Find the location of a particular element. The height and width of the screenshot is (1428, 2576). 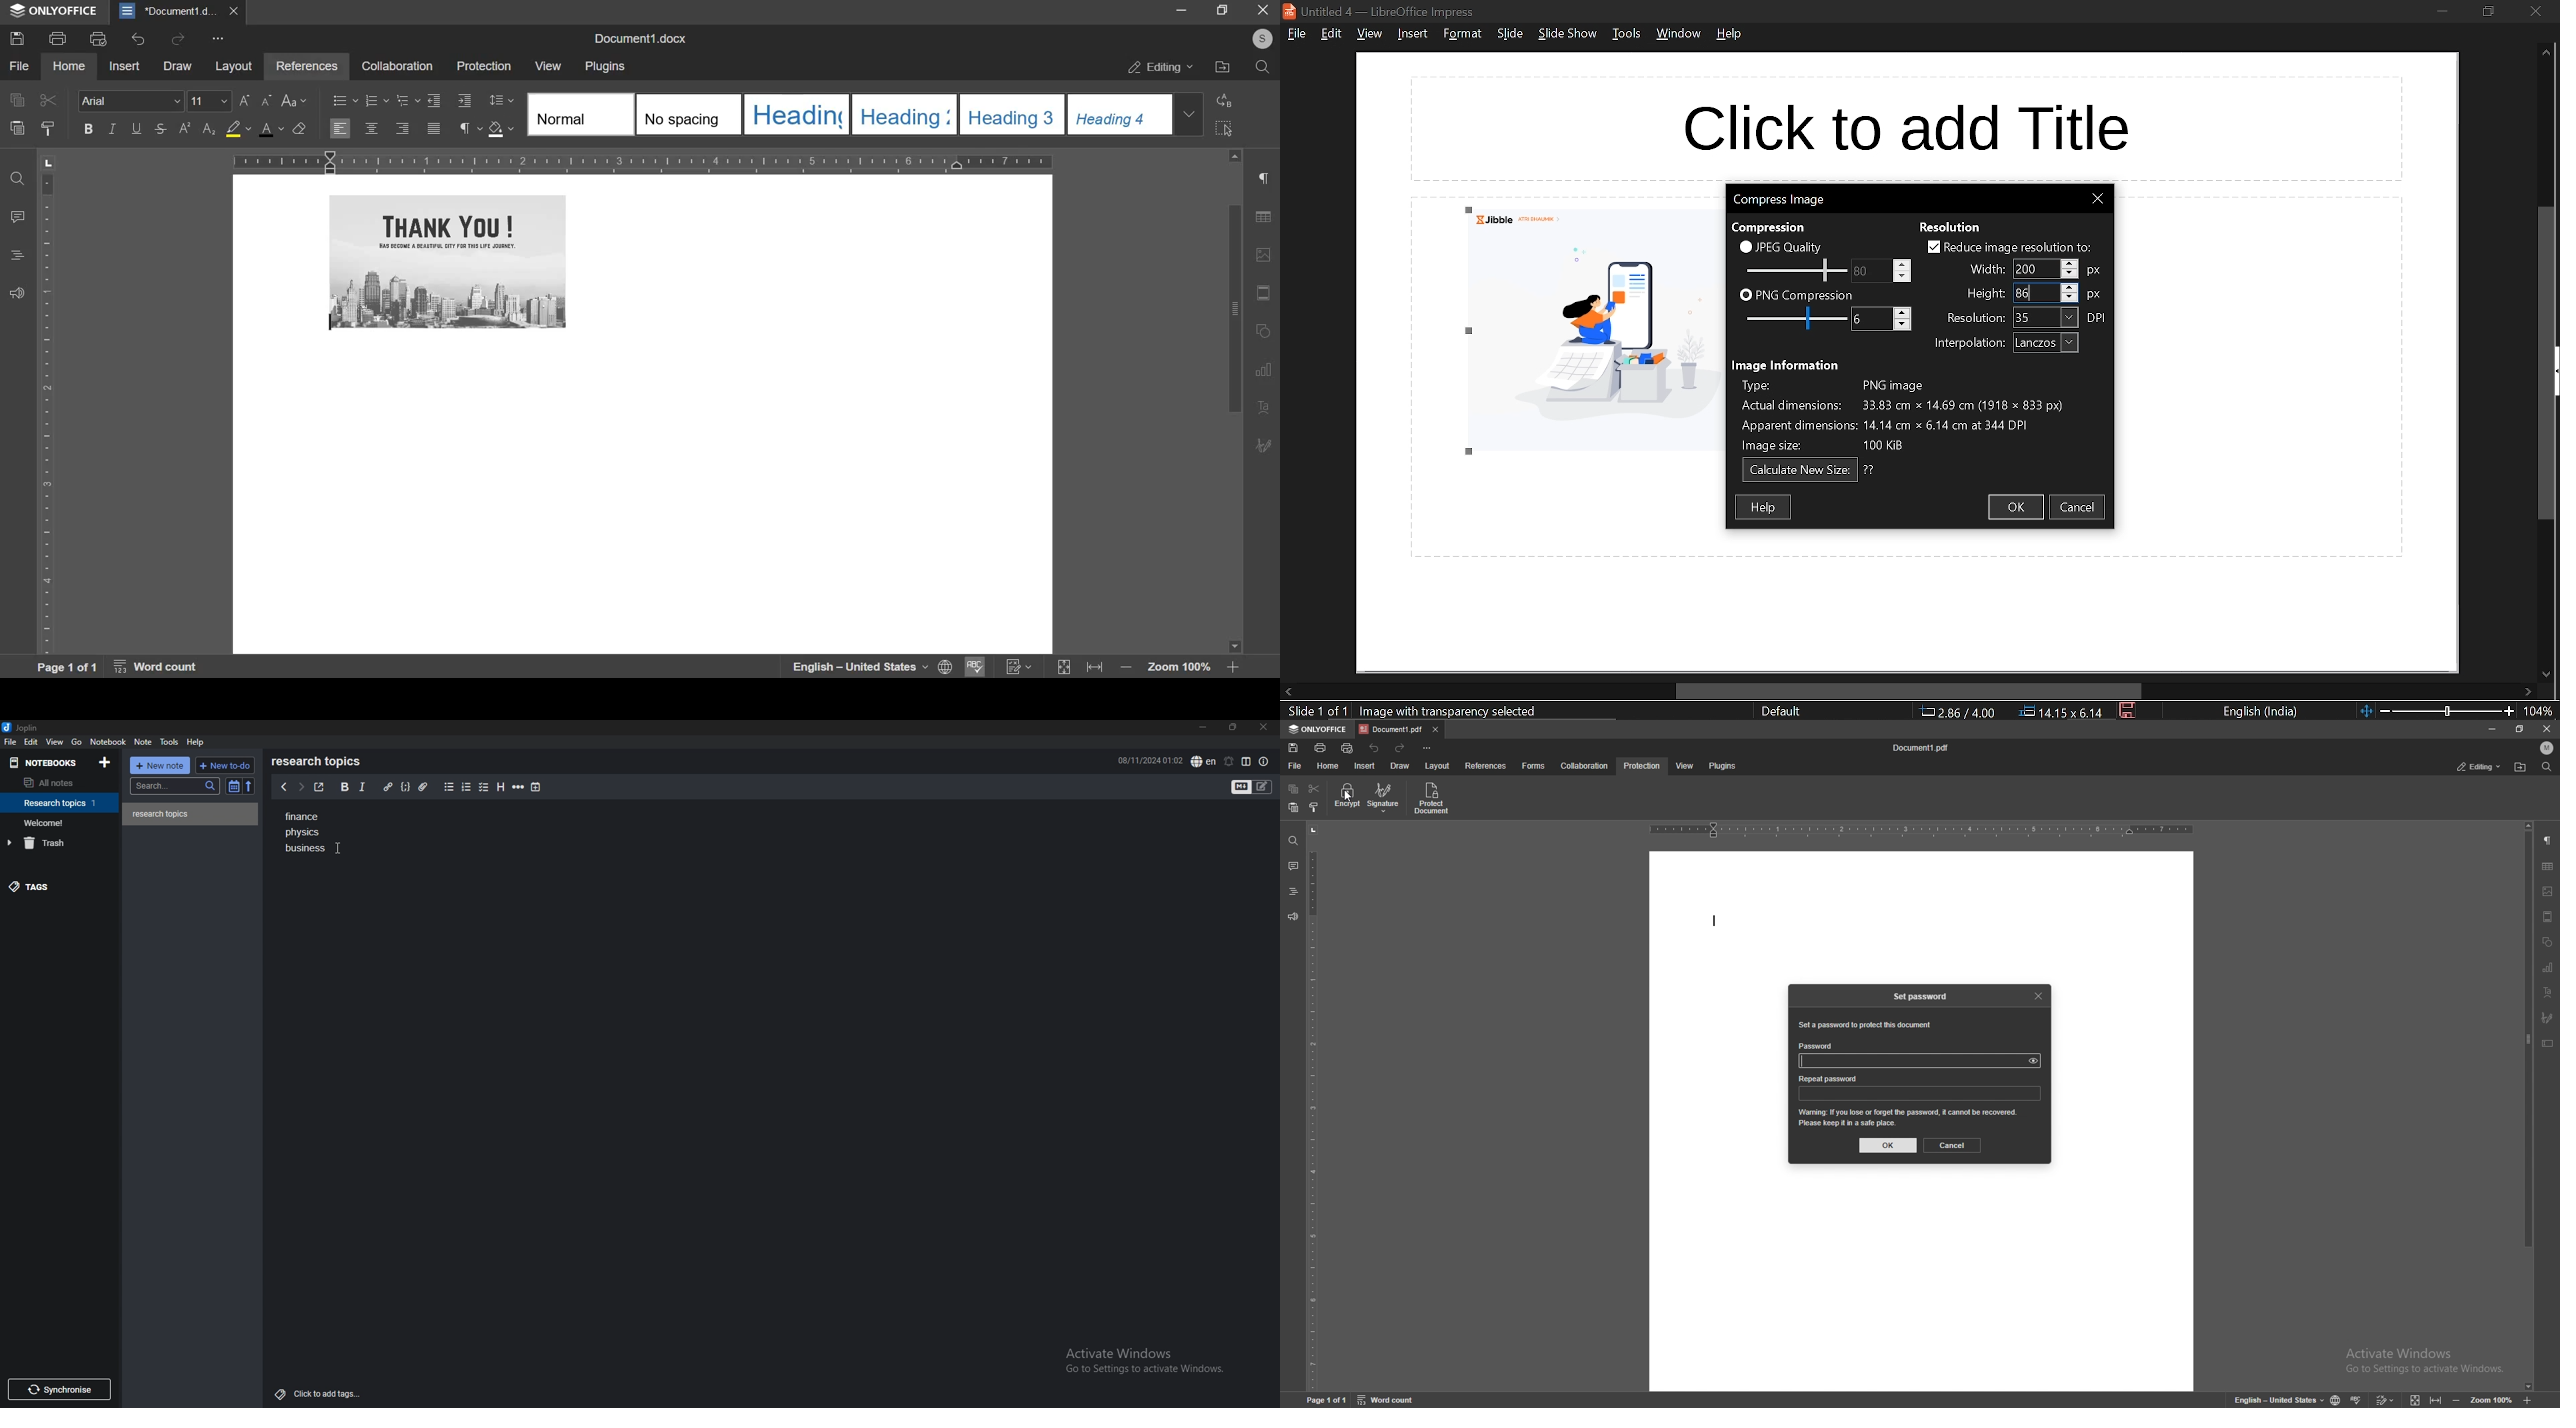

image with transparency selected is located at coordinates (1454, 711).